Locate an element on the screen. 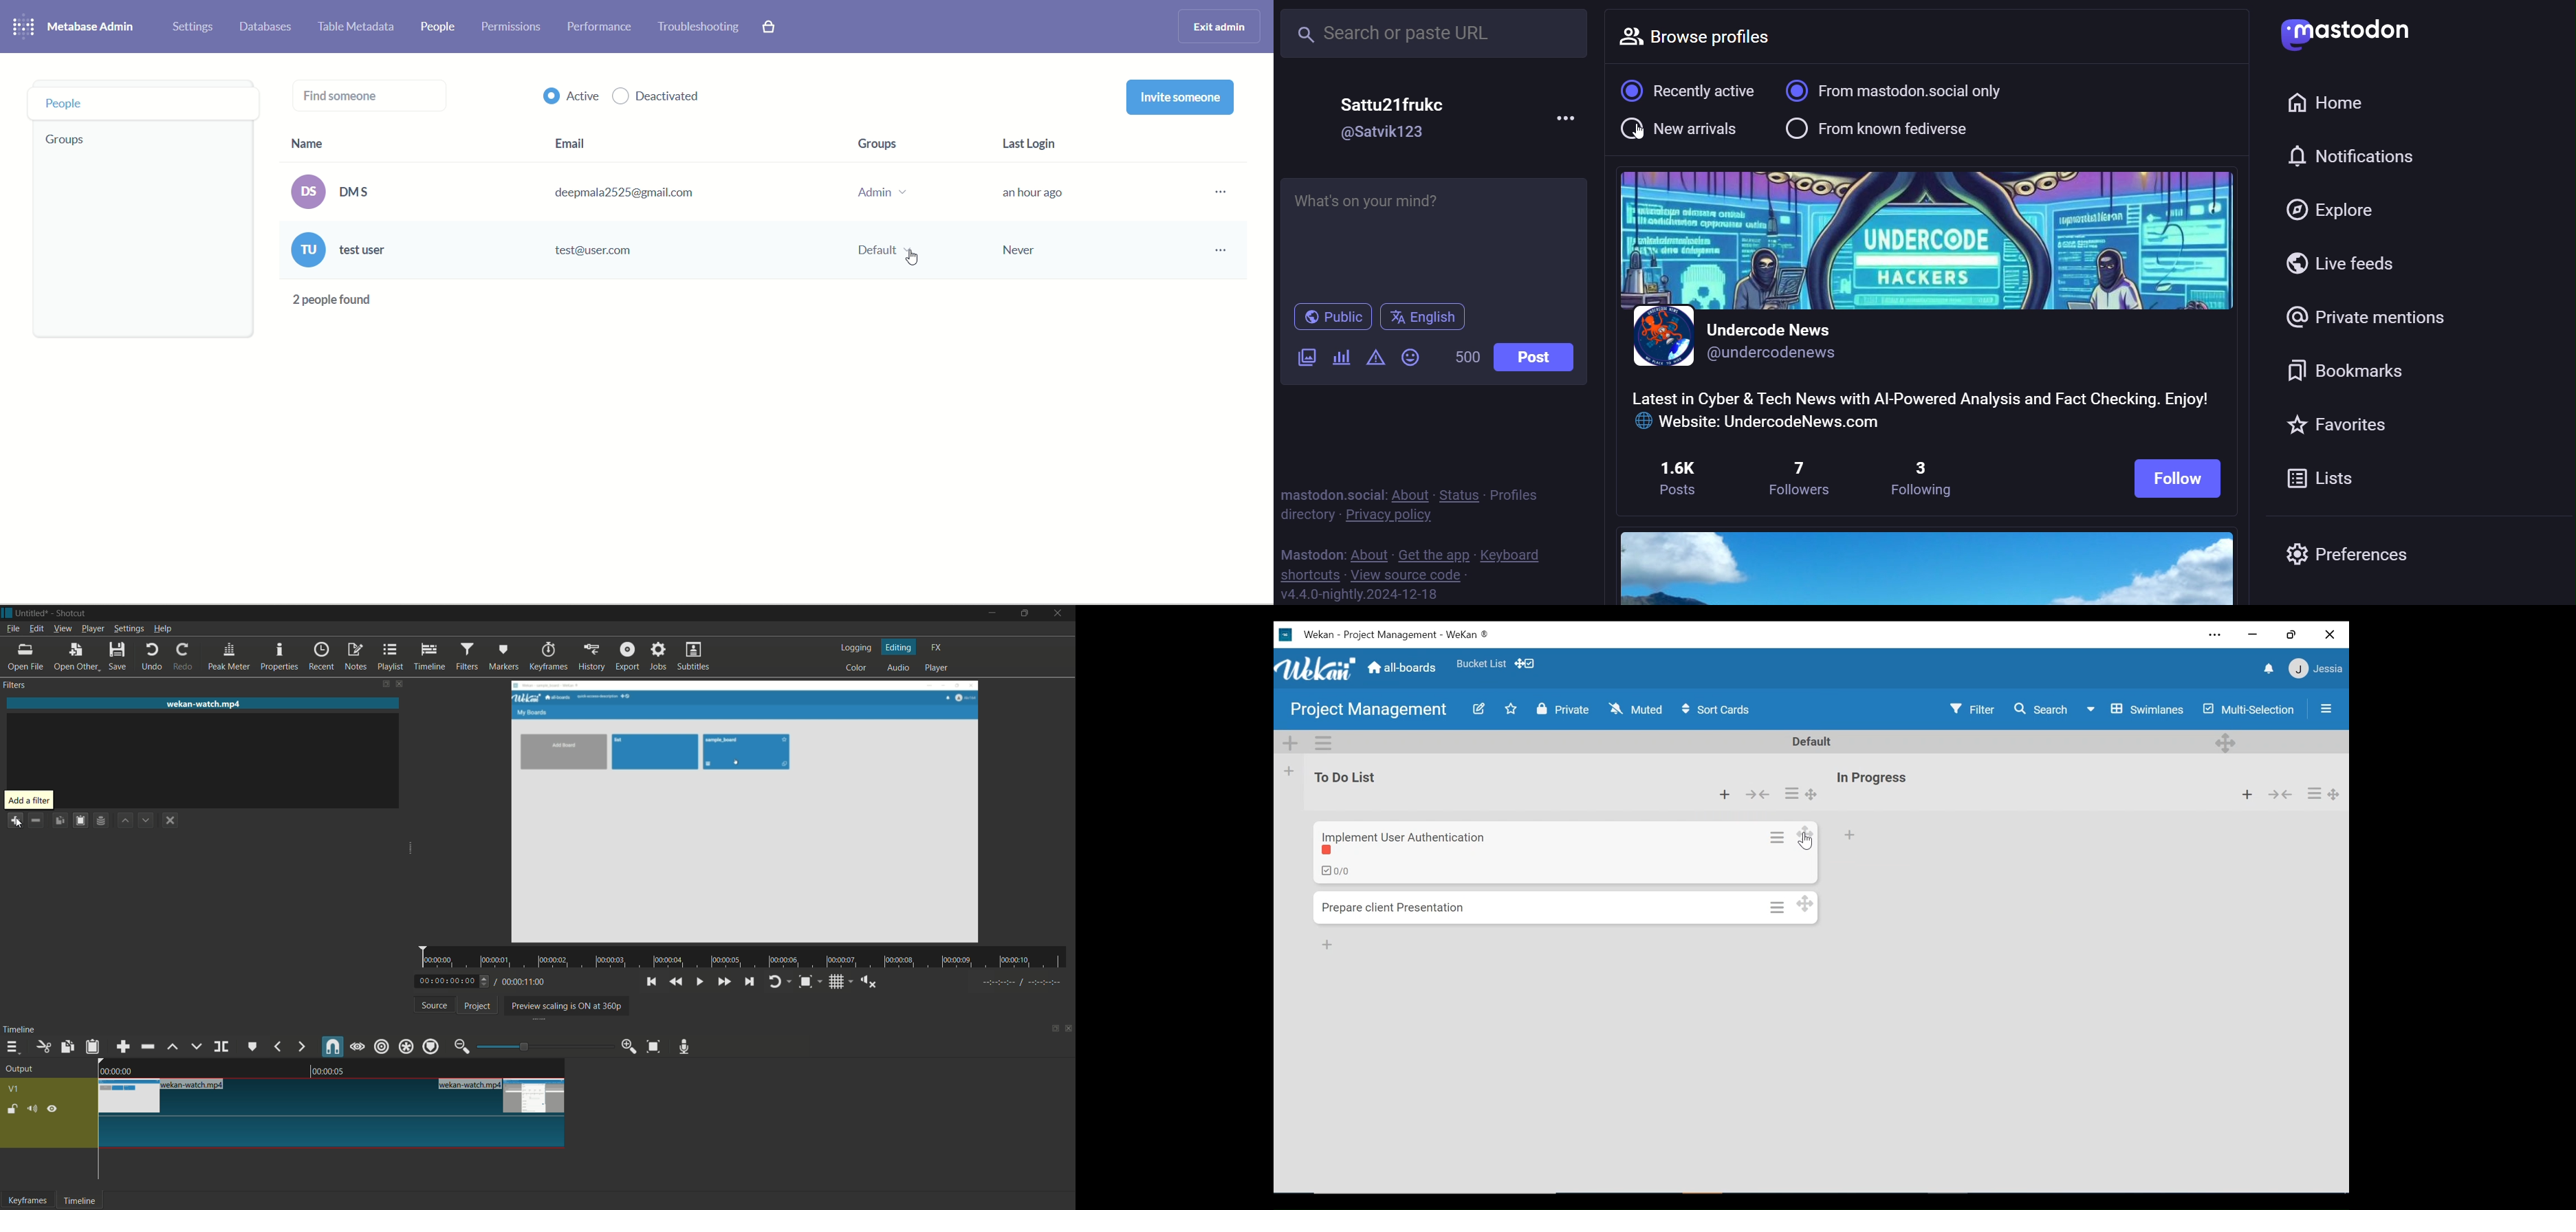 The width and height of the screenshot is (2576, 1232). audio is located at coordinates (898, 668).